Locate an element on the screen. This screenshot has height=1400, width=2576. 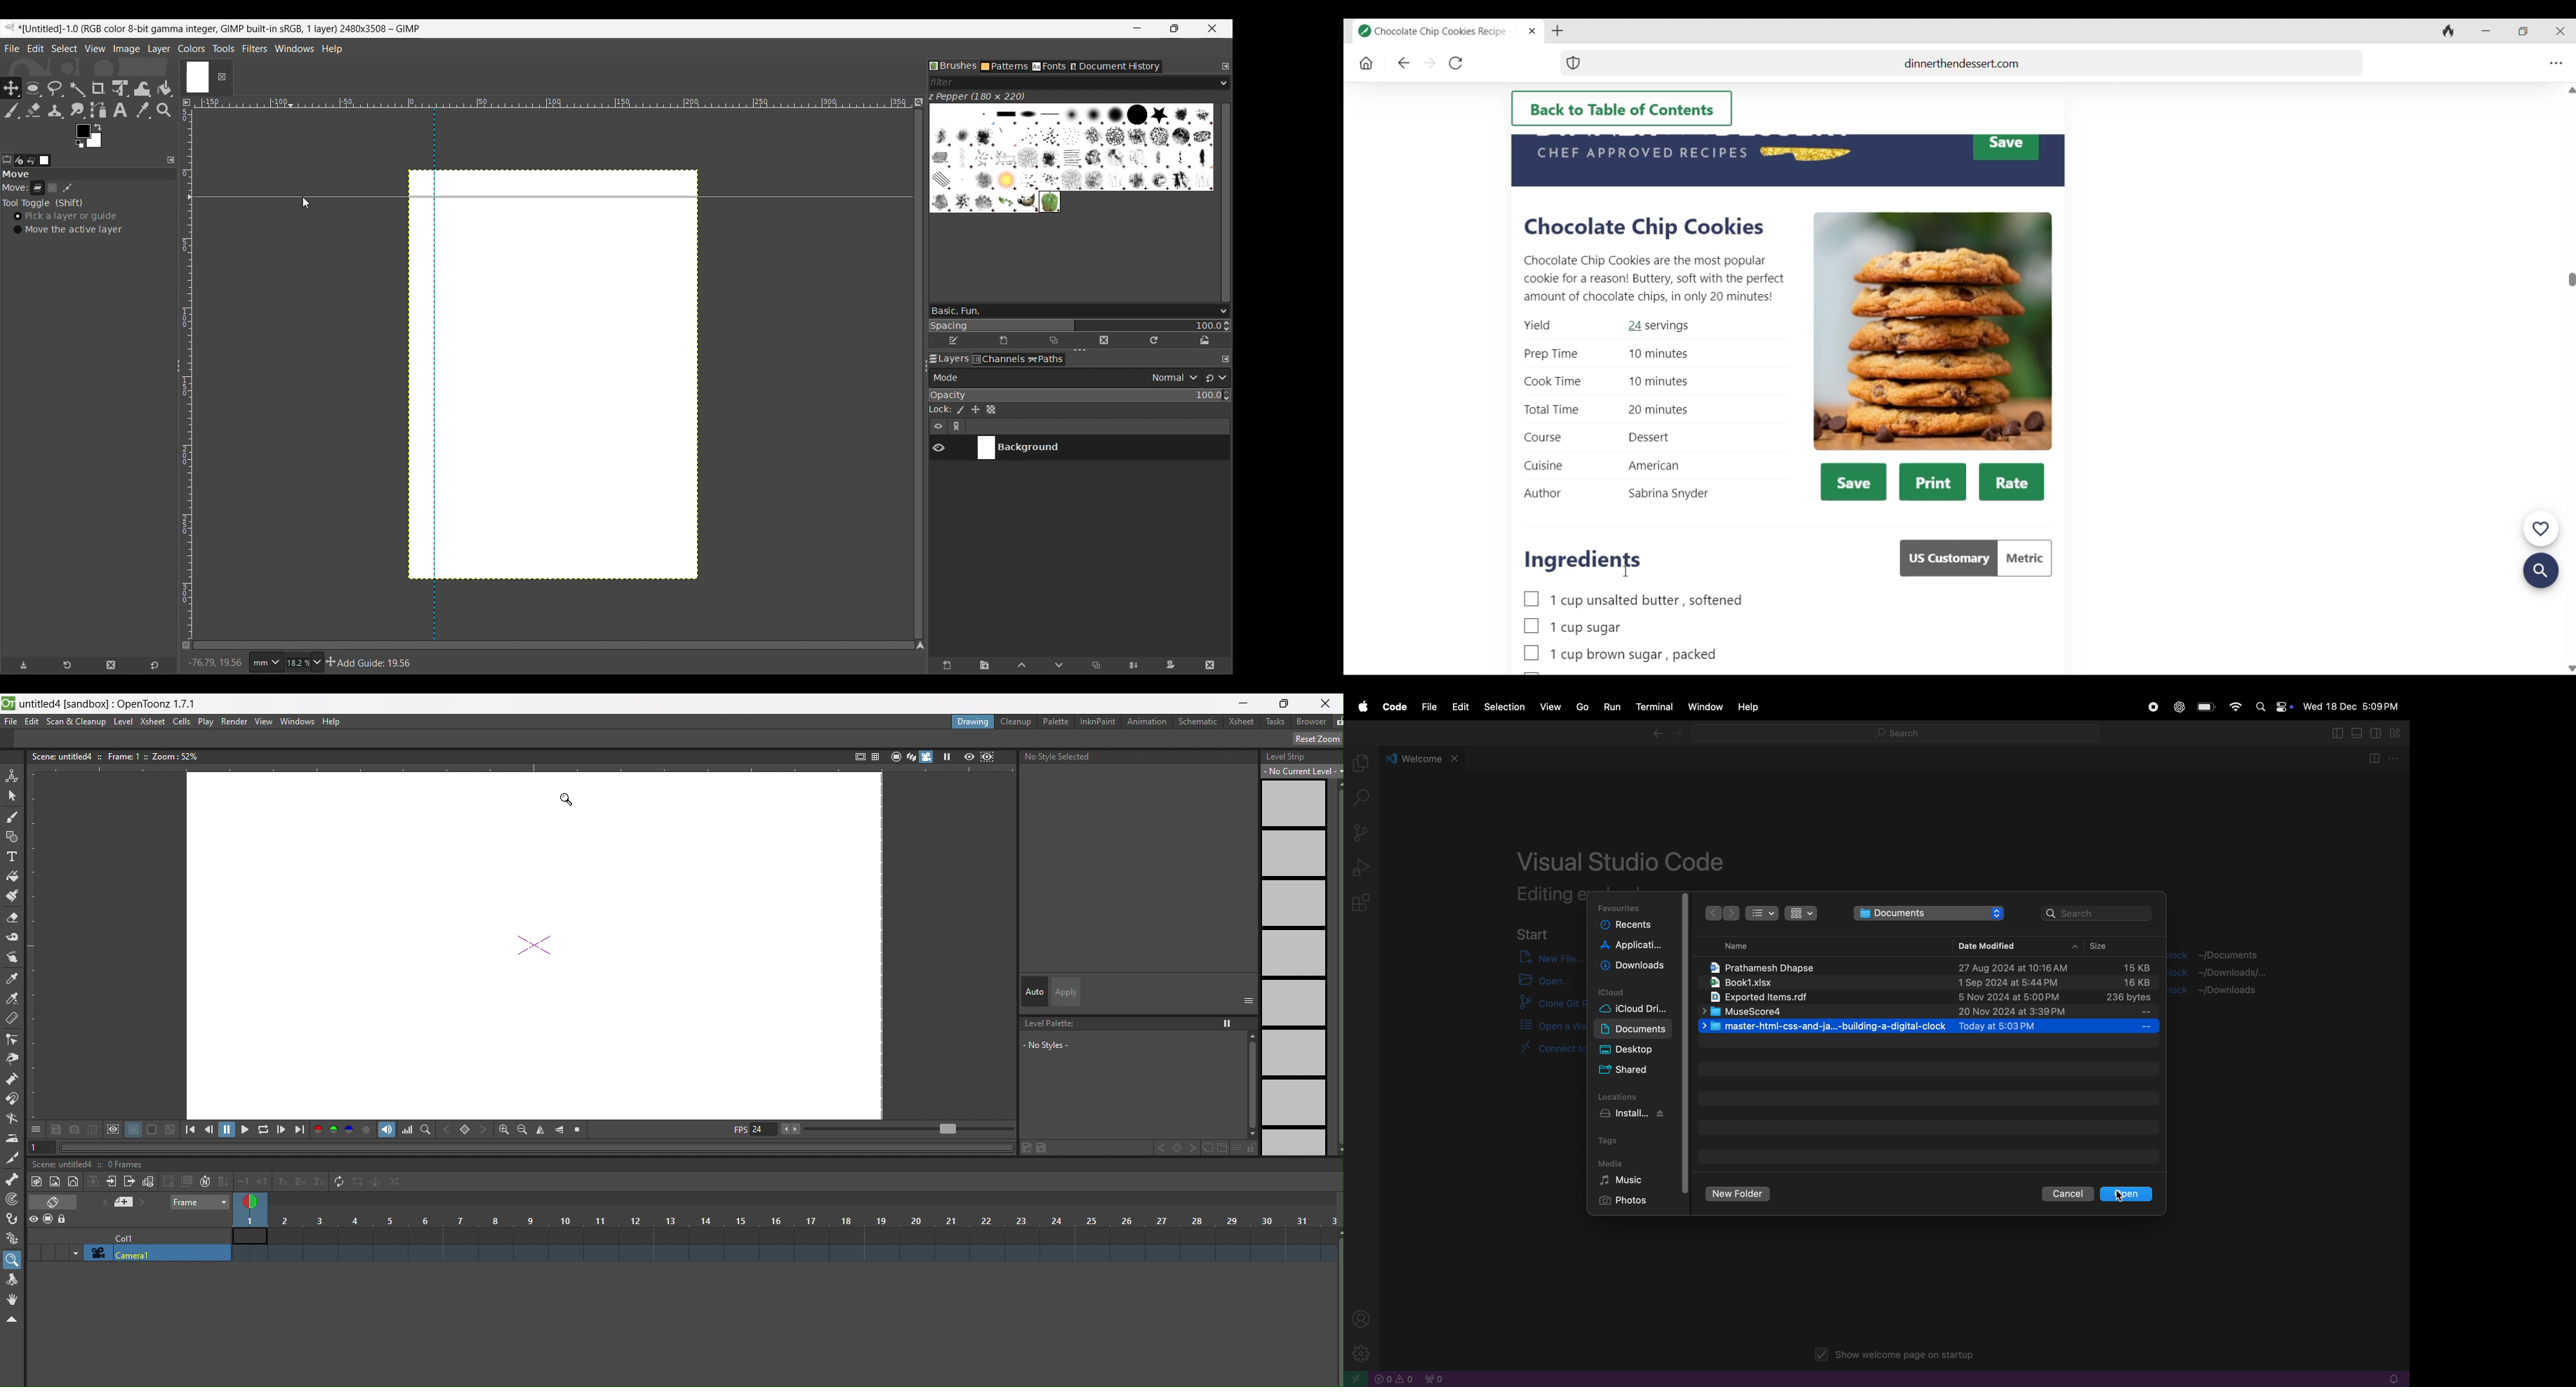
Home is located at coordinates (1367, 64).